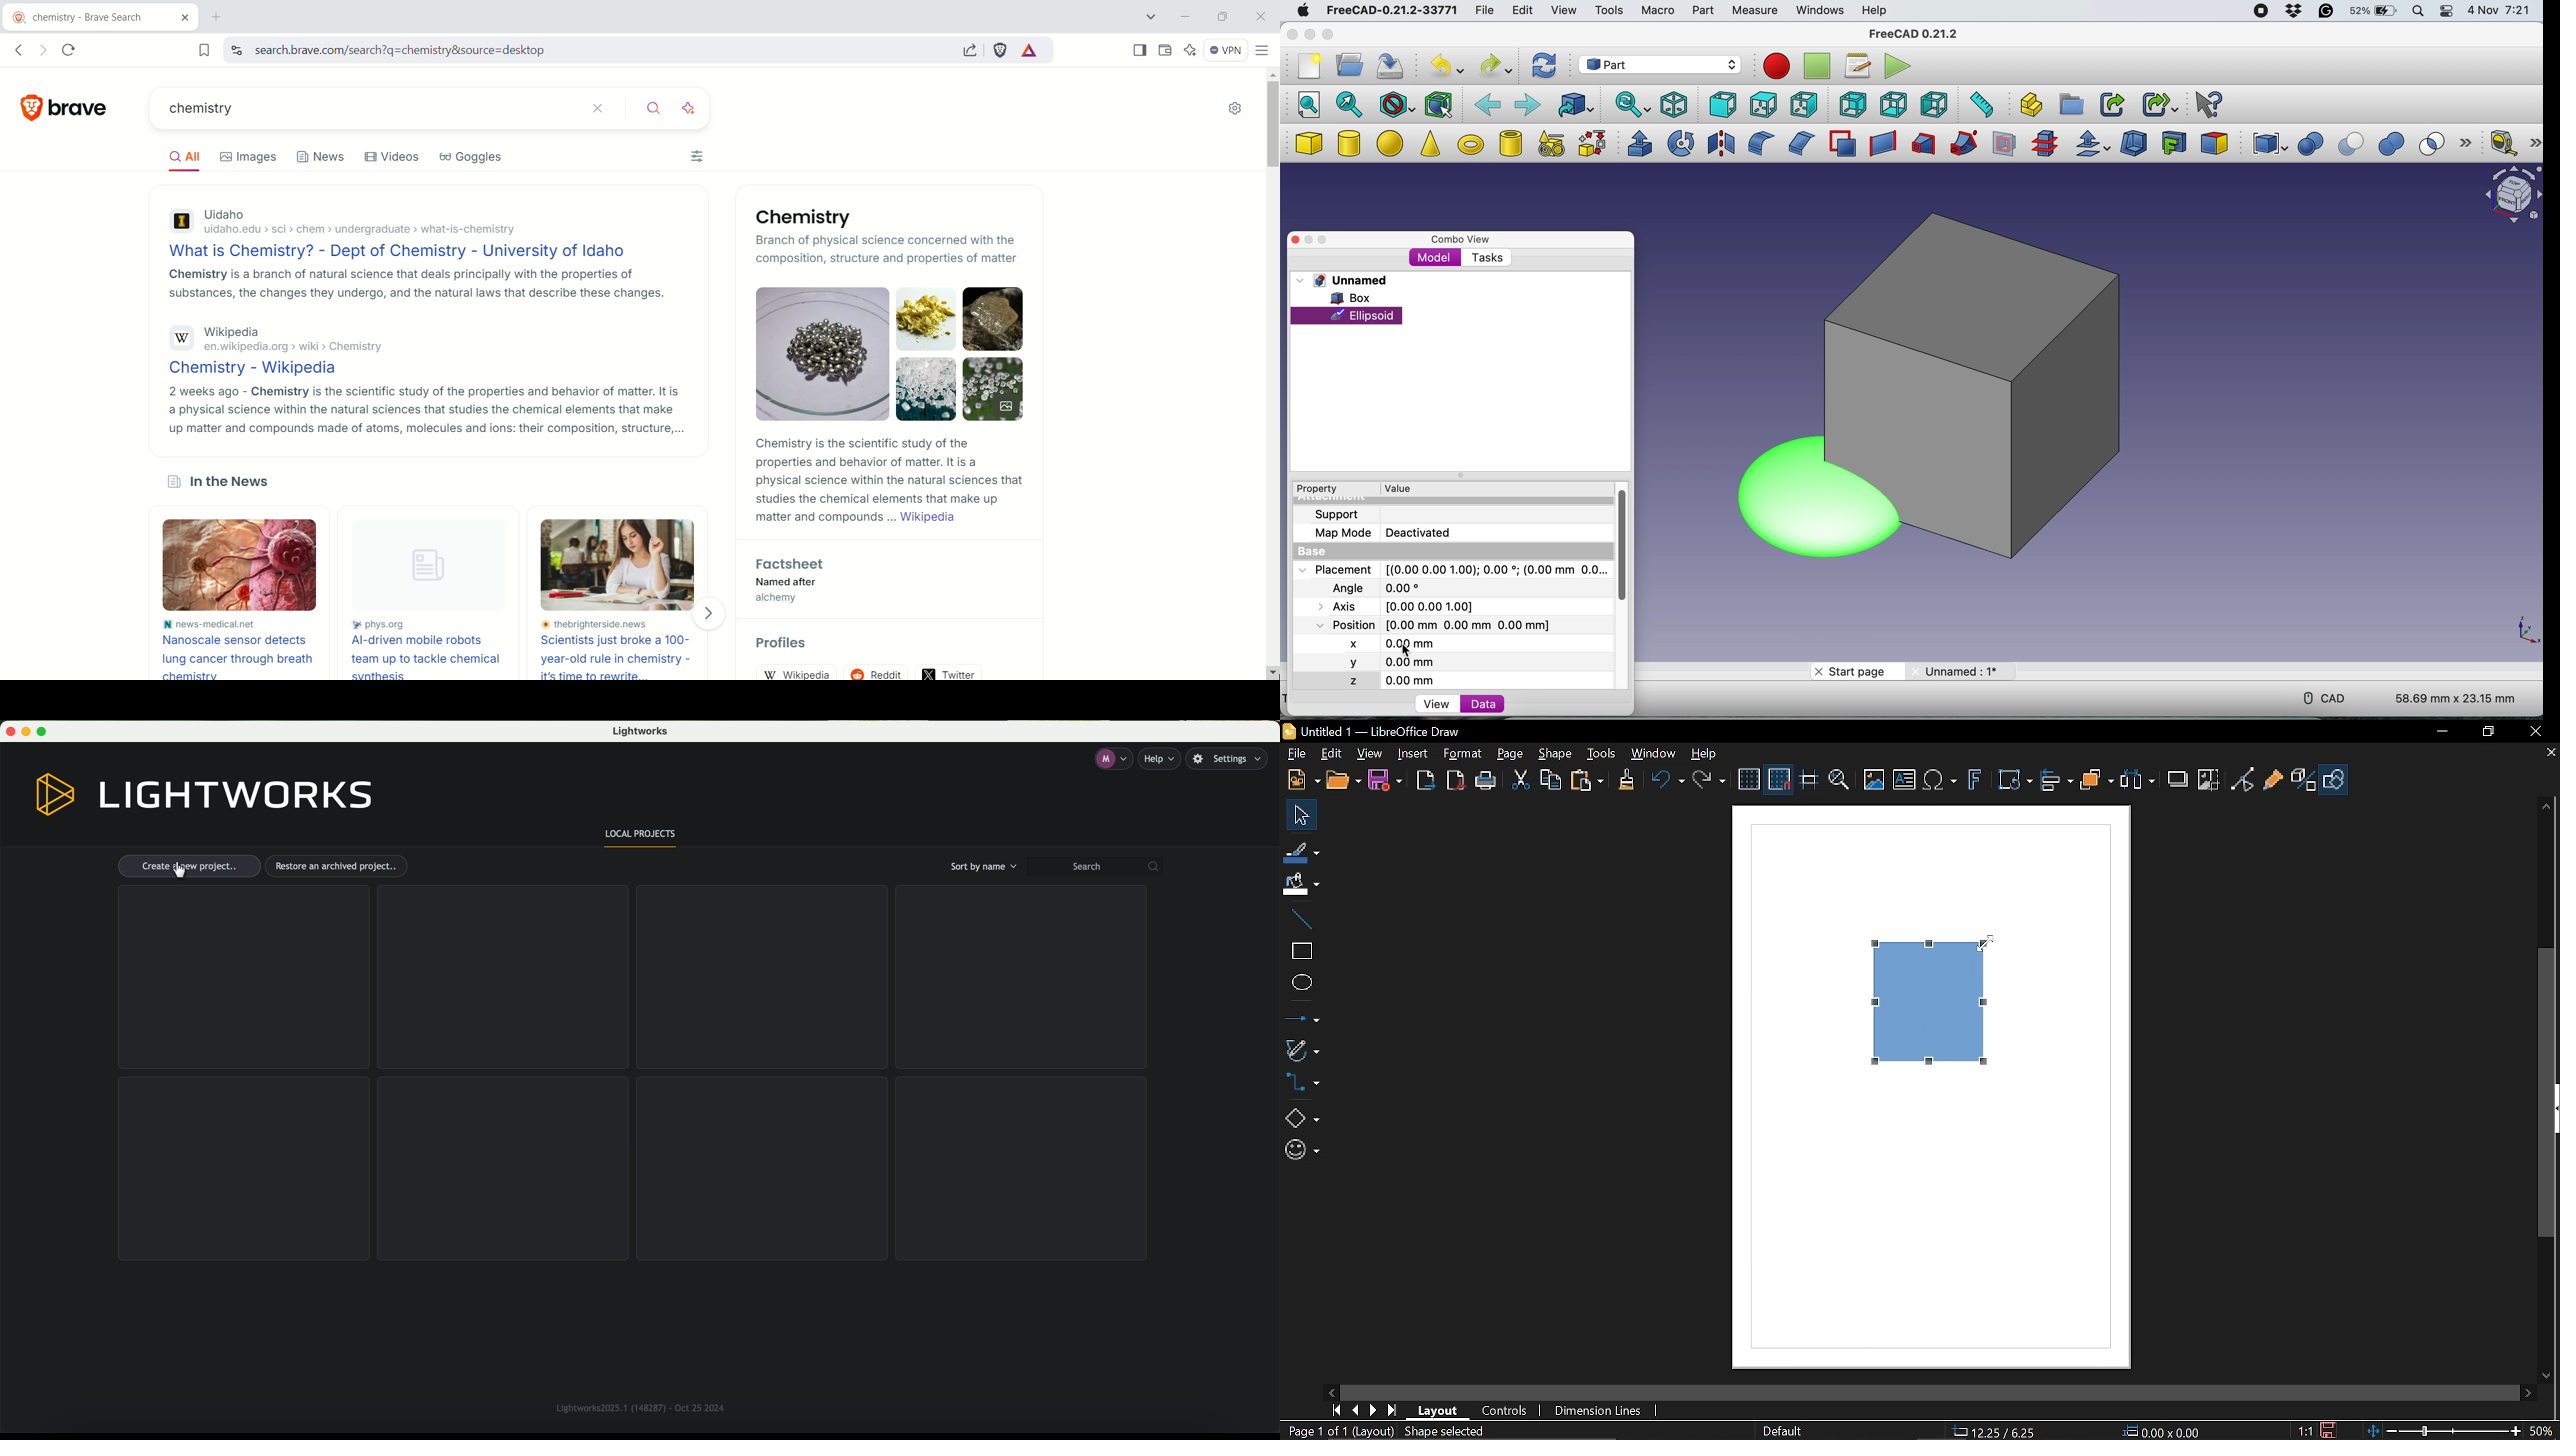 This screenshot has width=2576, height=1456. What do you see at coordinates (1392, 67) in the screenshot?
I see `save` at bounding box center [1392, 67].